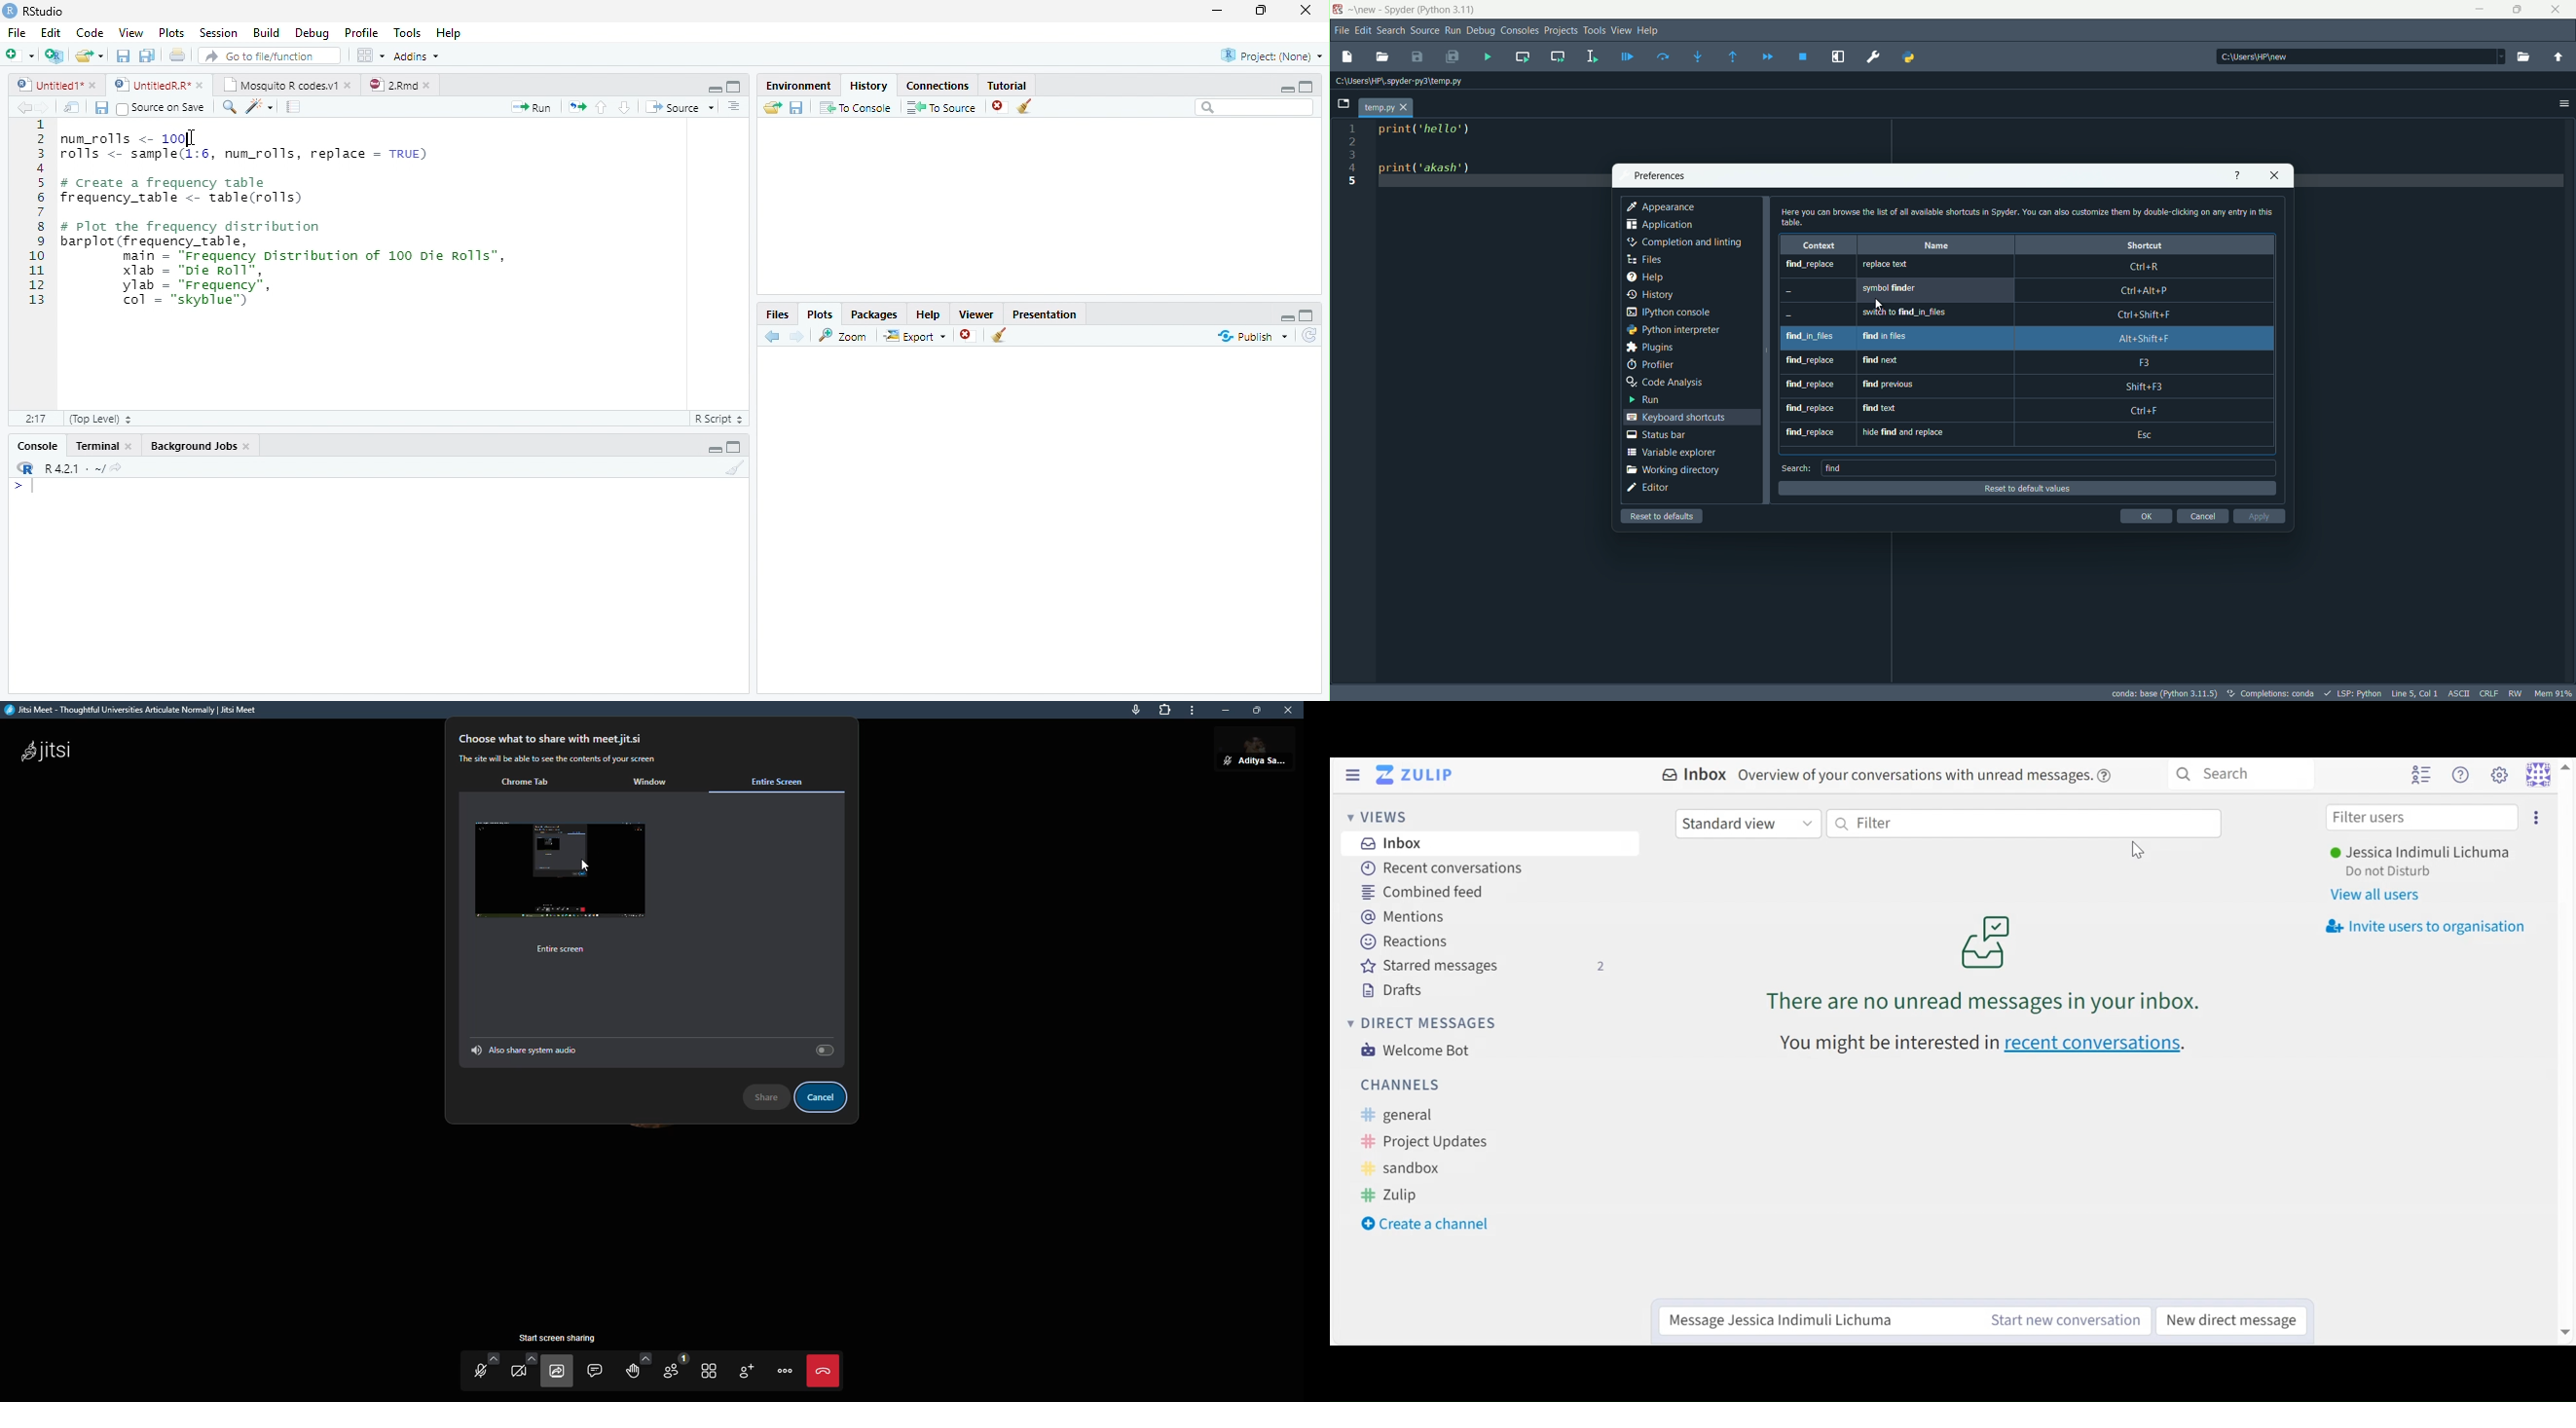 Image resolution: width=2576 pixels, height=1428 pixels. I want to click on New direct message, so click(2227, 1319).